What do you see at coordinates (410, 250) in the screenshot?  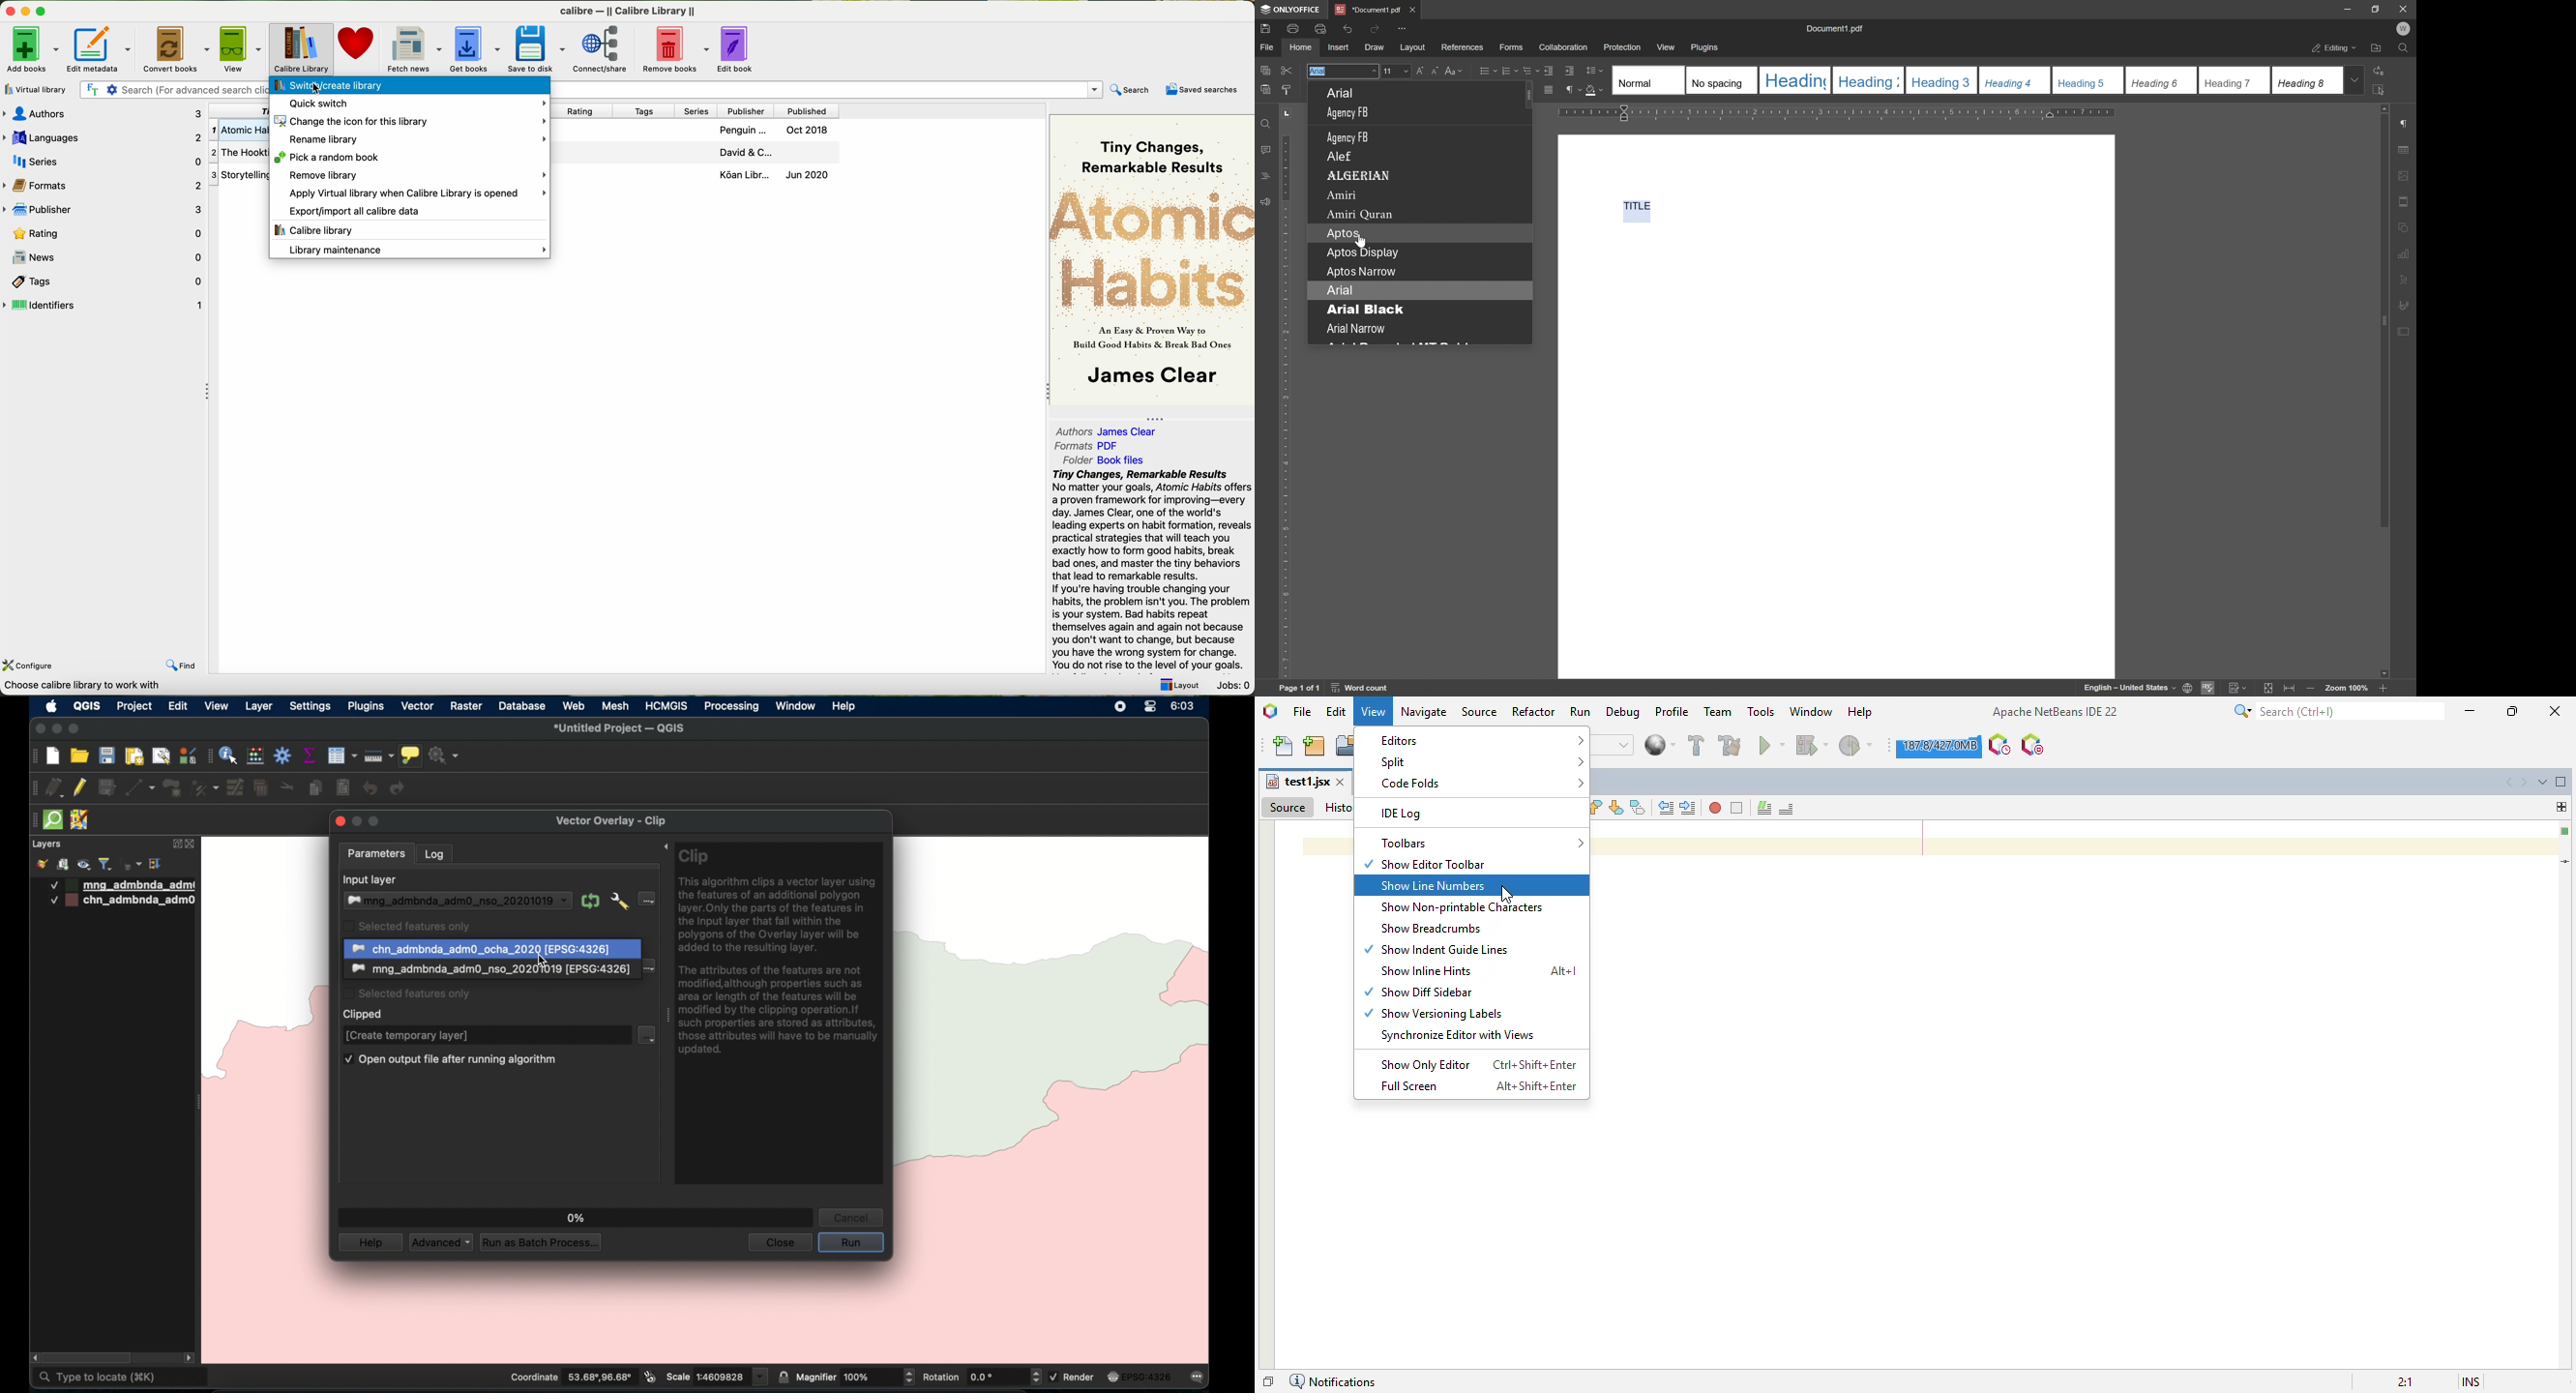 I see `library maintenance` at bounding box center [410, 250].